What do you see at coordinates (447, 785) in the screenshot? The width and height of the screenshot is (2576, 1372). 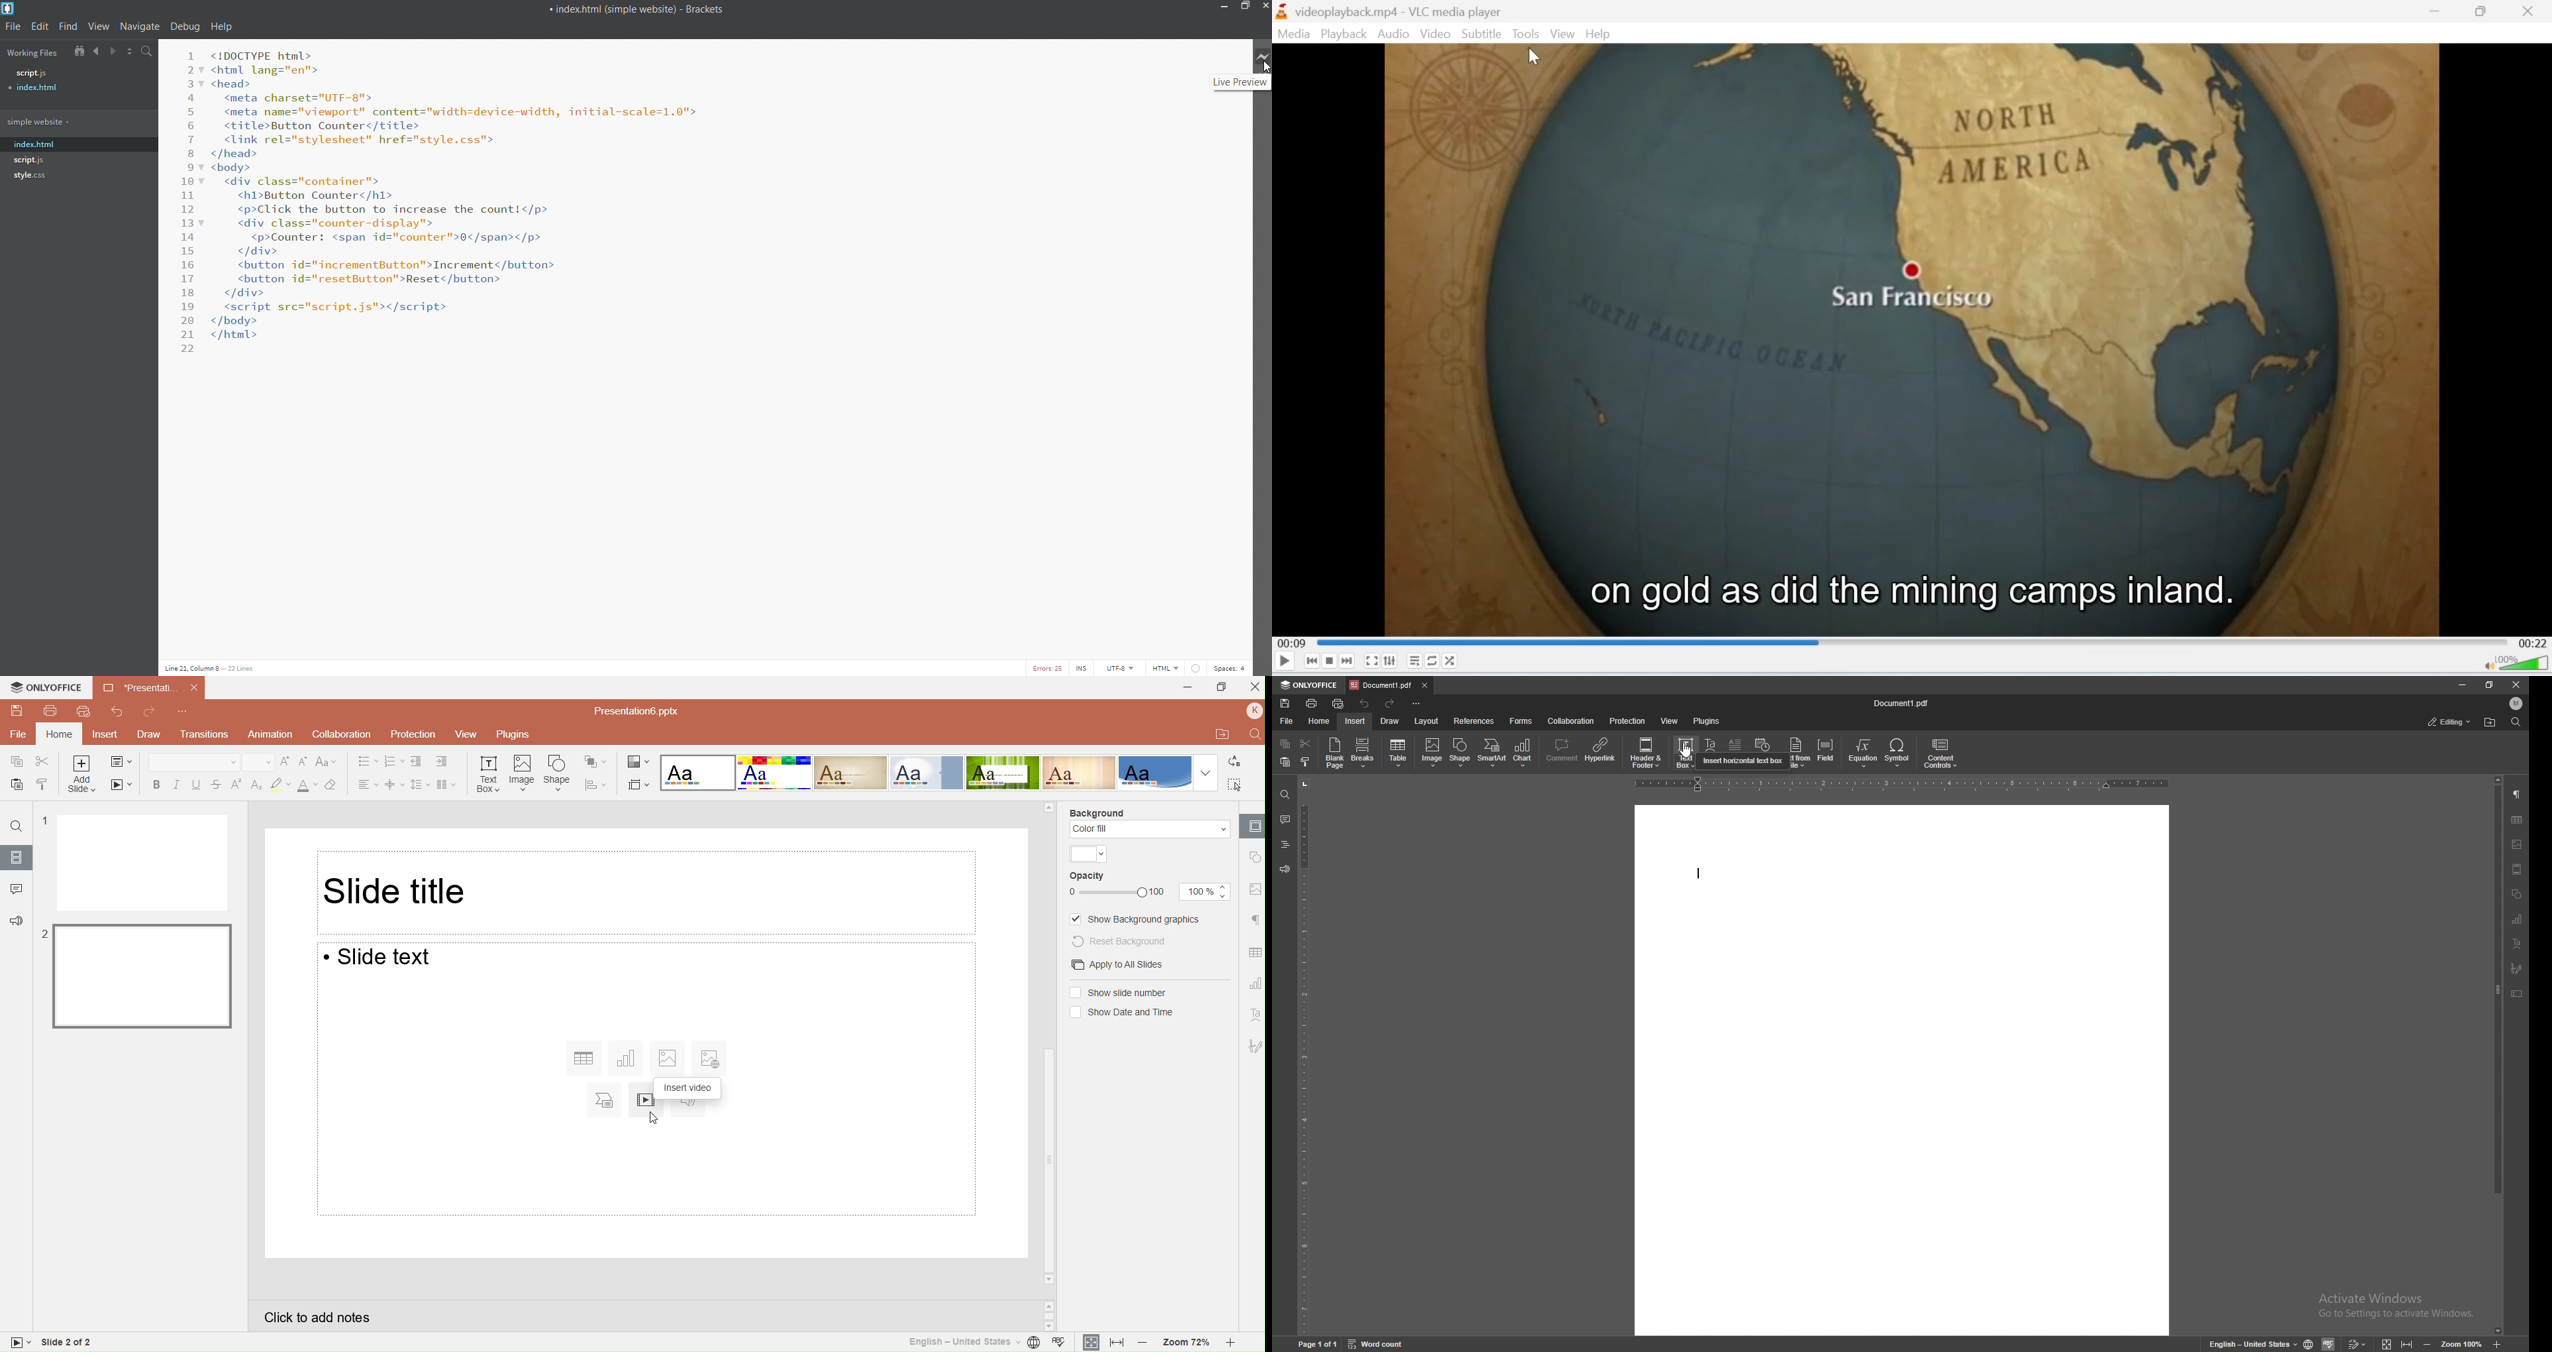 I see `Insert columns` at bounding box center [447, 785].